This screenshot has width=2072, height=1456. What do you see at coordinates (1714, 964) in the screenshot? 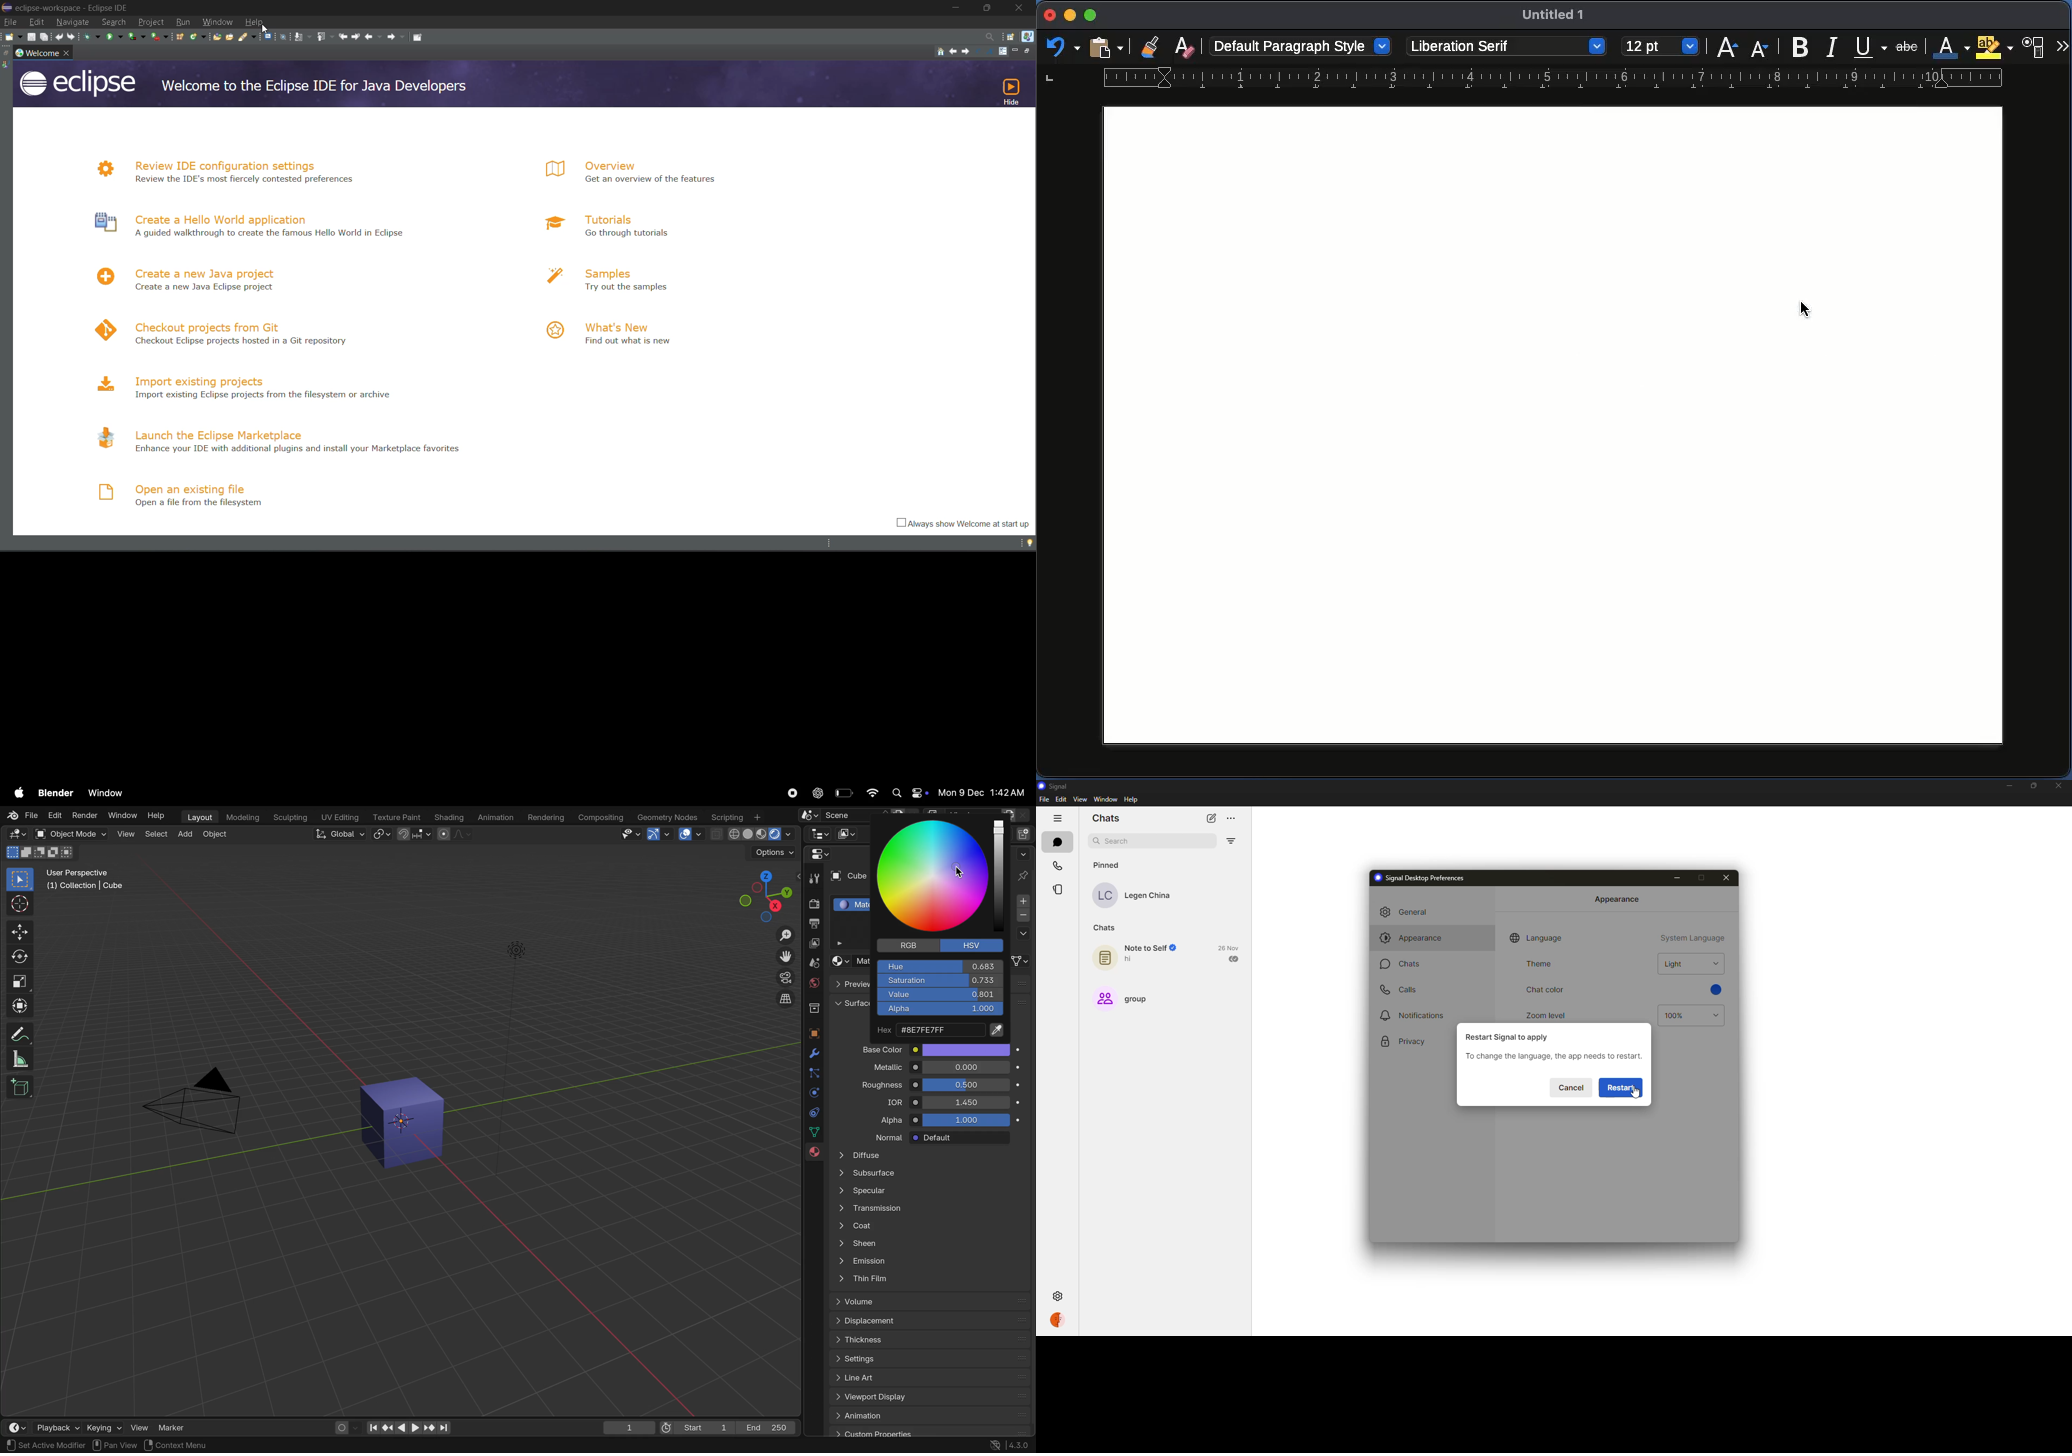
I see `drop` at bounding box center [1714, 964].